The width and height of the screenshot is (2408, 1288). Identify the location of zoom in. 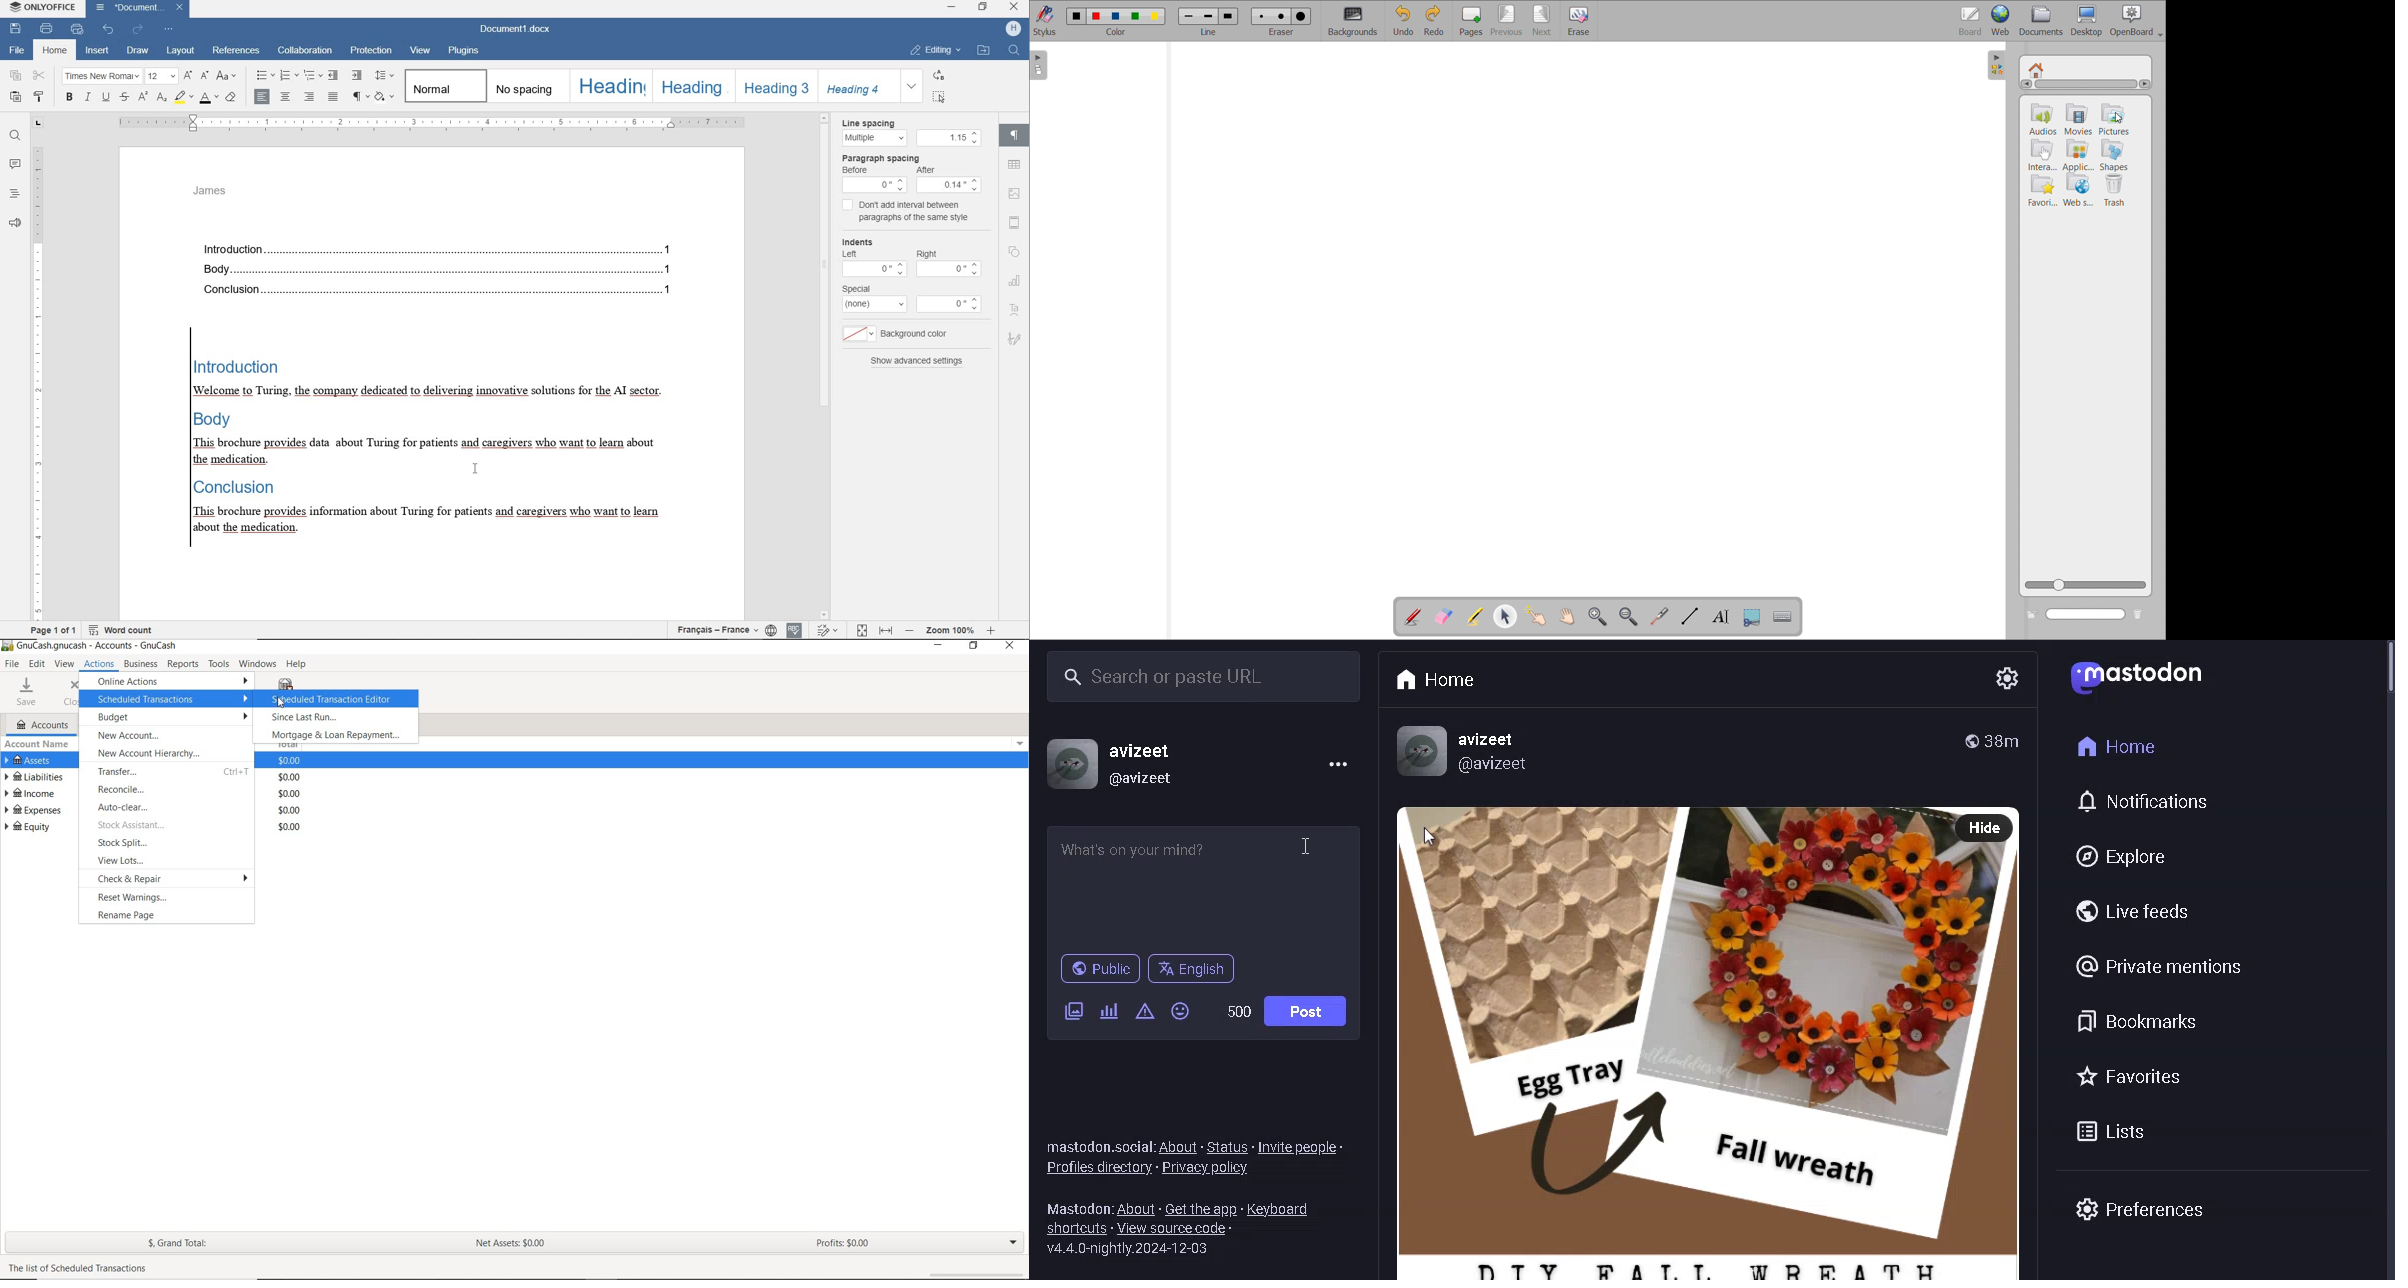
(991, 631).